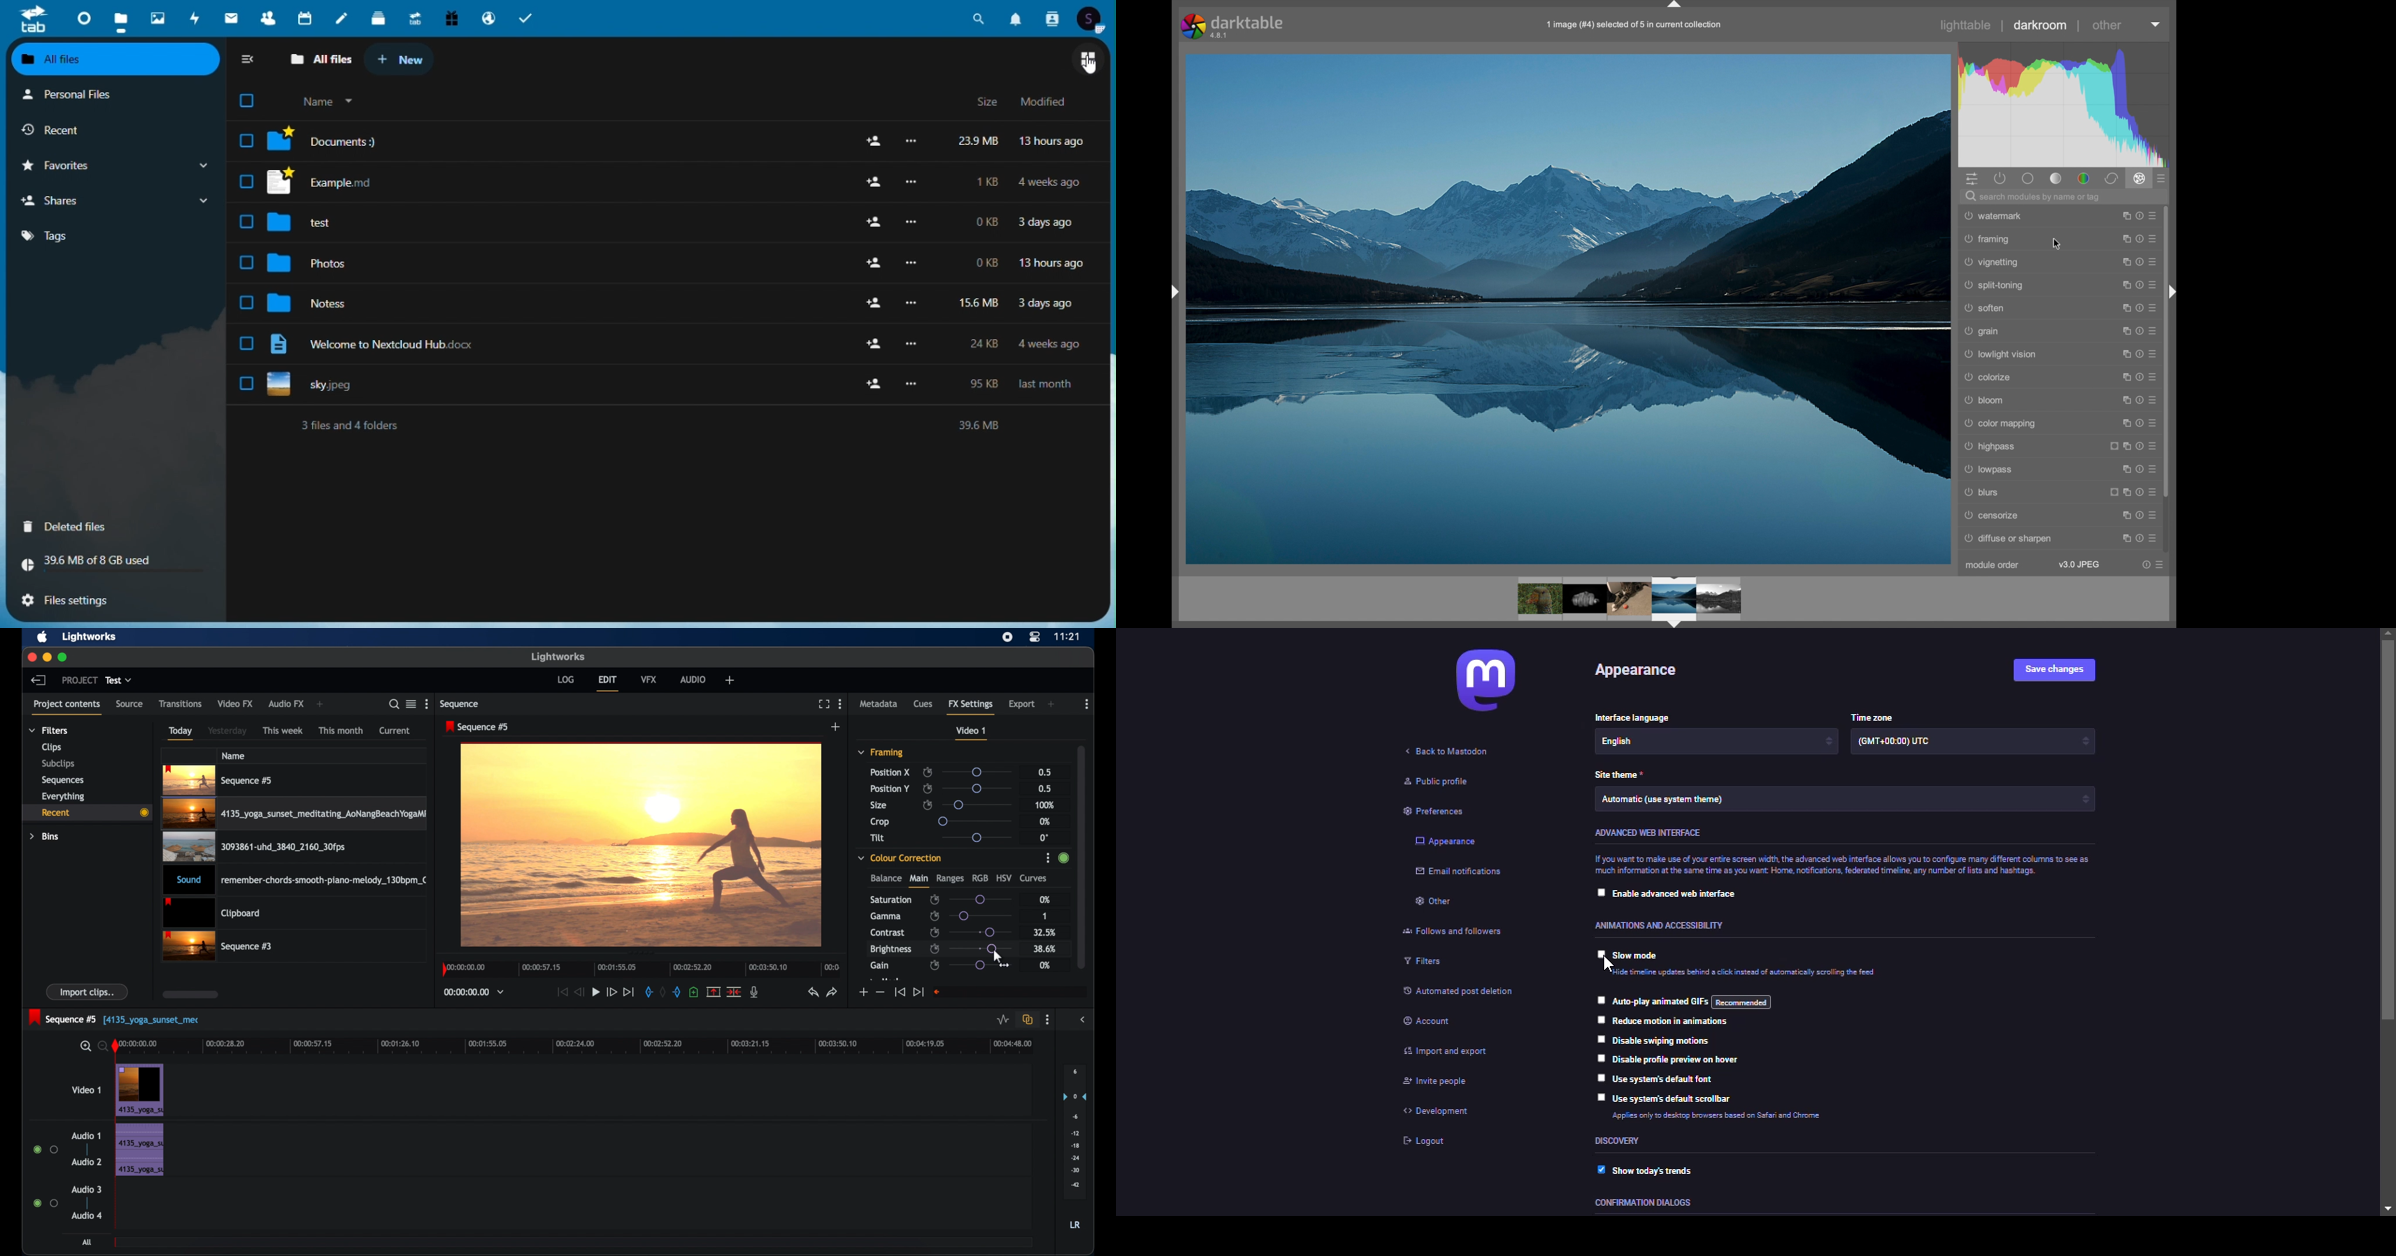 This screenshot has width=2408, height=1260. Describe the element at coordinates (296, 815) in the screenshot. I see `video clip` at that location.